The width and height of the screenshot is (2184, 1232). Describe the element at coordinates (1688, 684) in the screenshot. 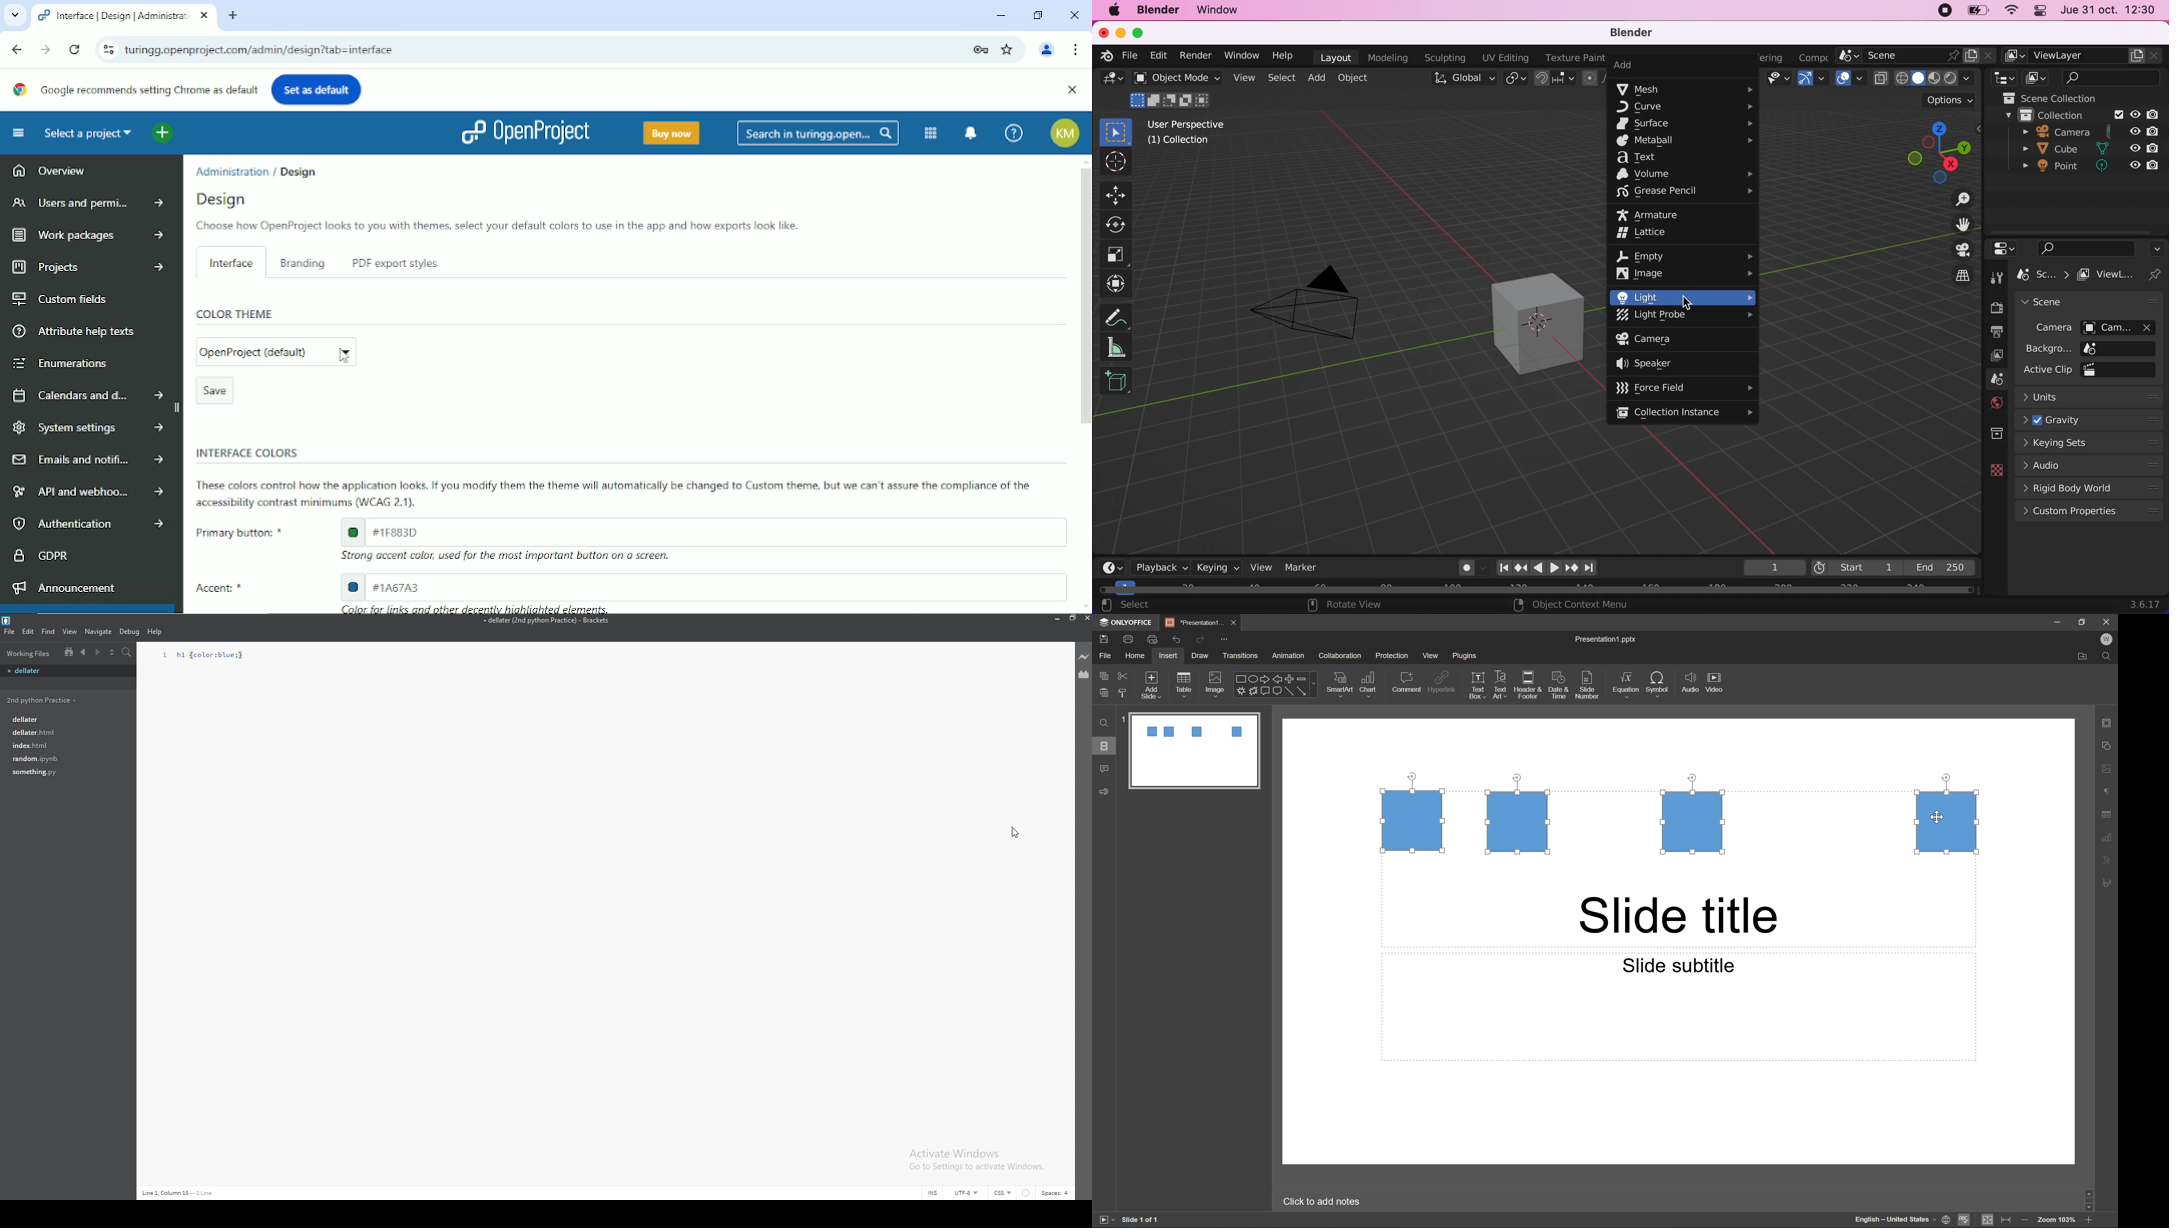

I see `audio` at that location.